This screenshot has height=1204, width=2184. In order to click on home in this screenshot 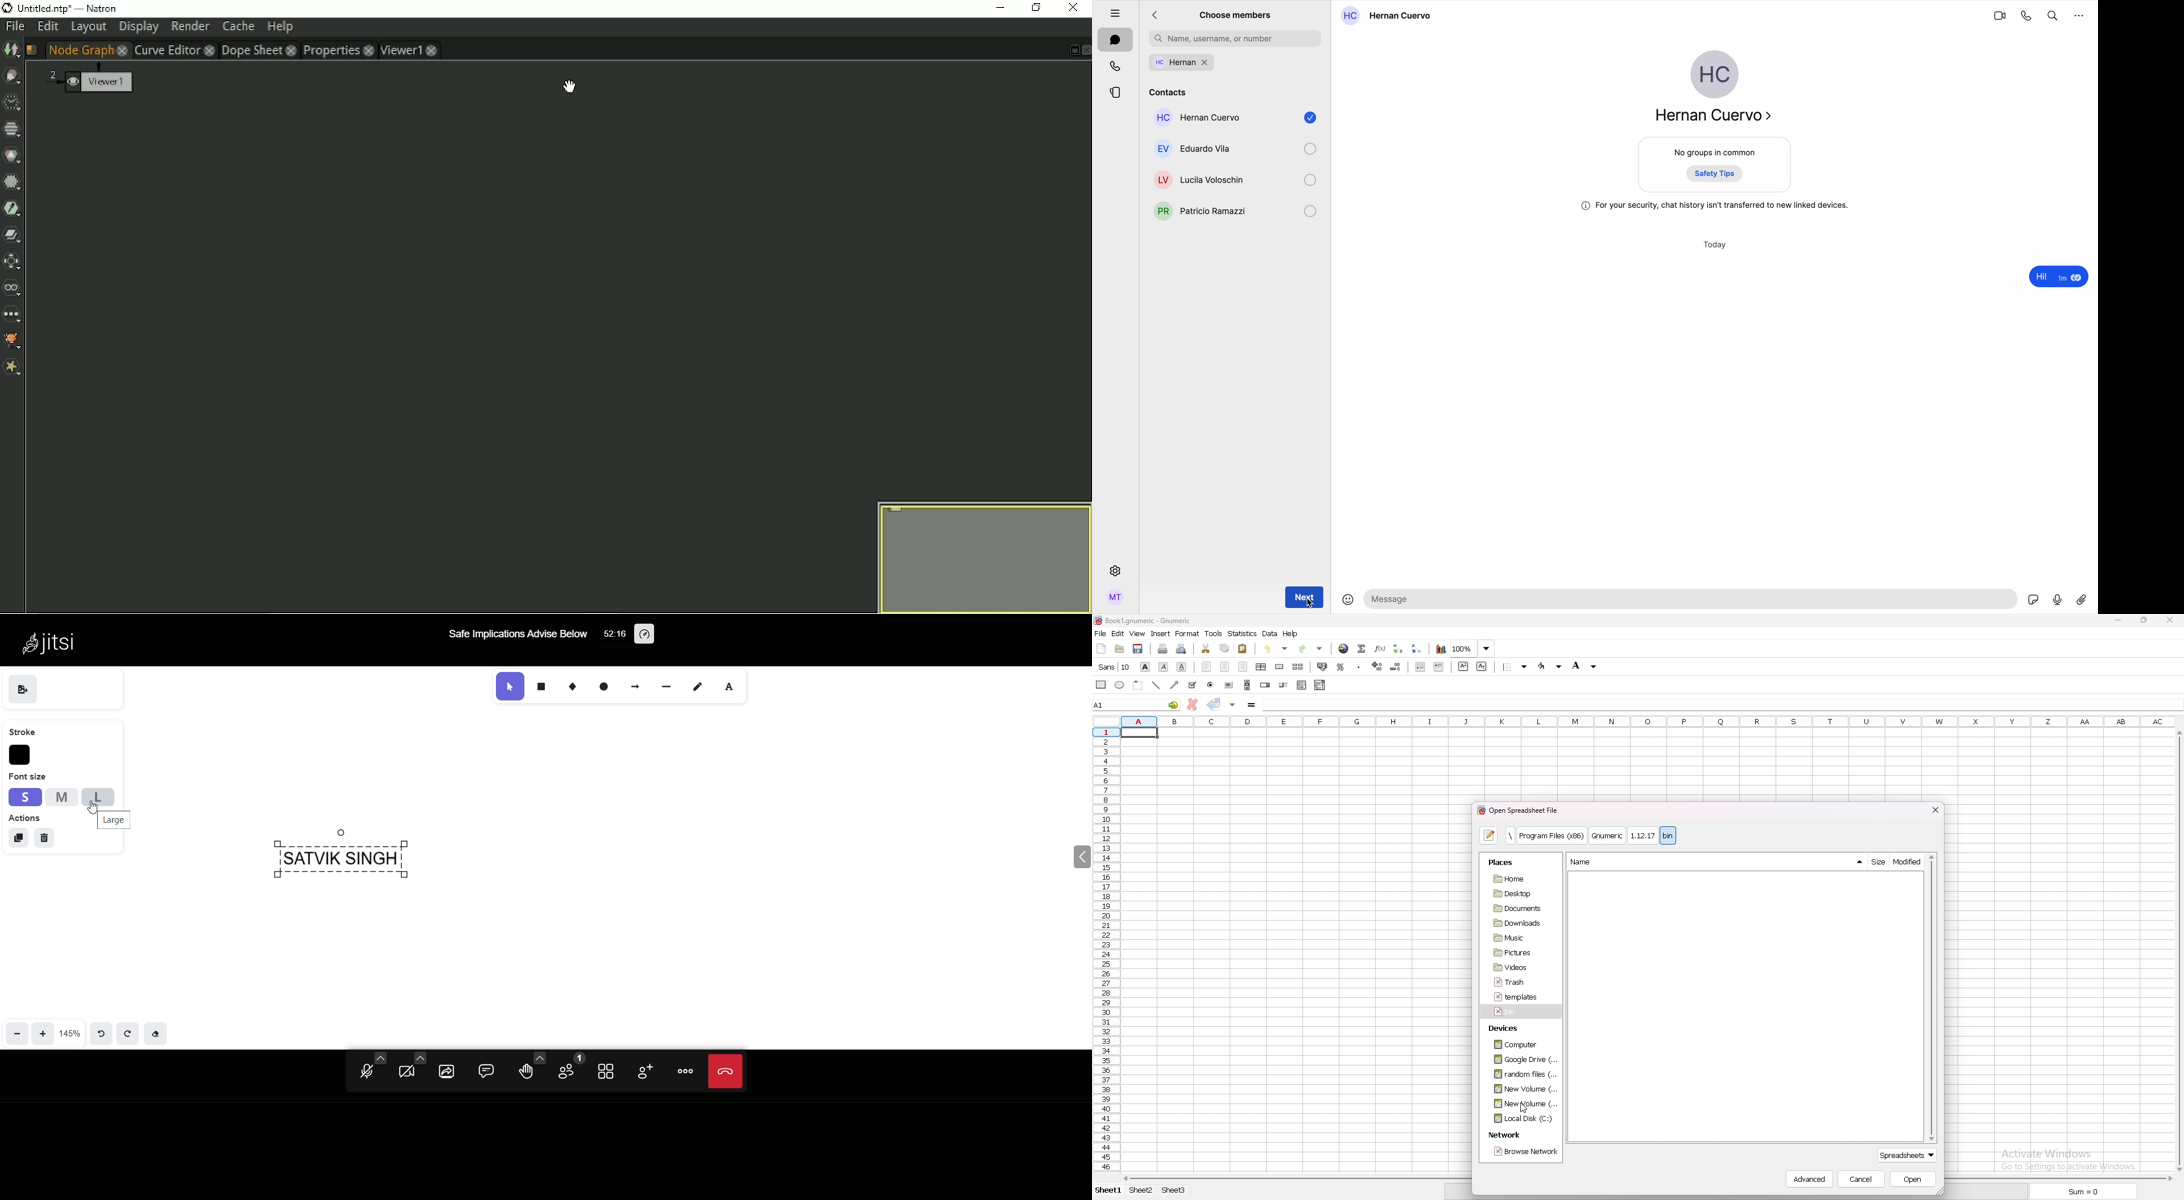, I will do `click(1519, 879)`.